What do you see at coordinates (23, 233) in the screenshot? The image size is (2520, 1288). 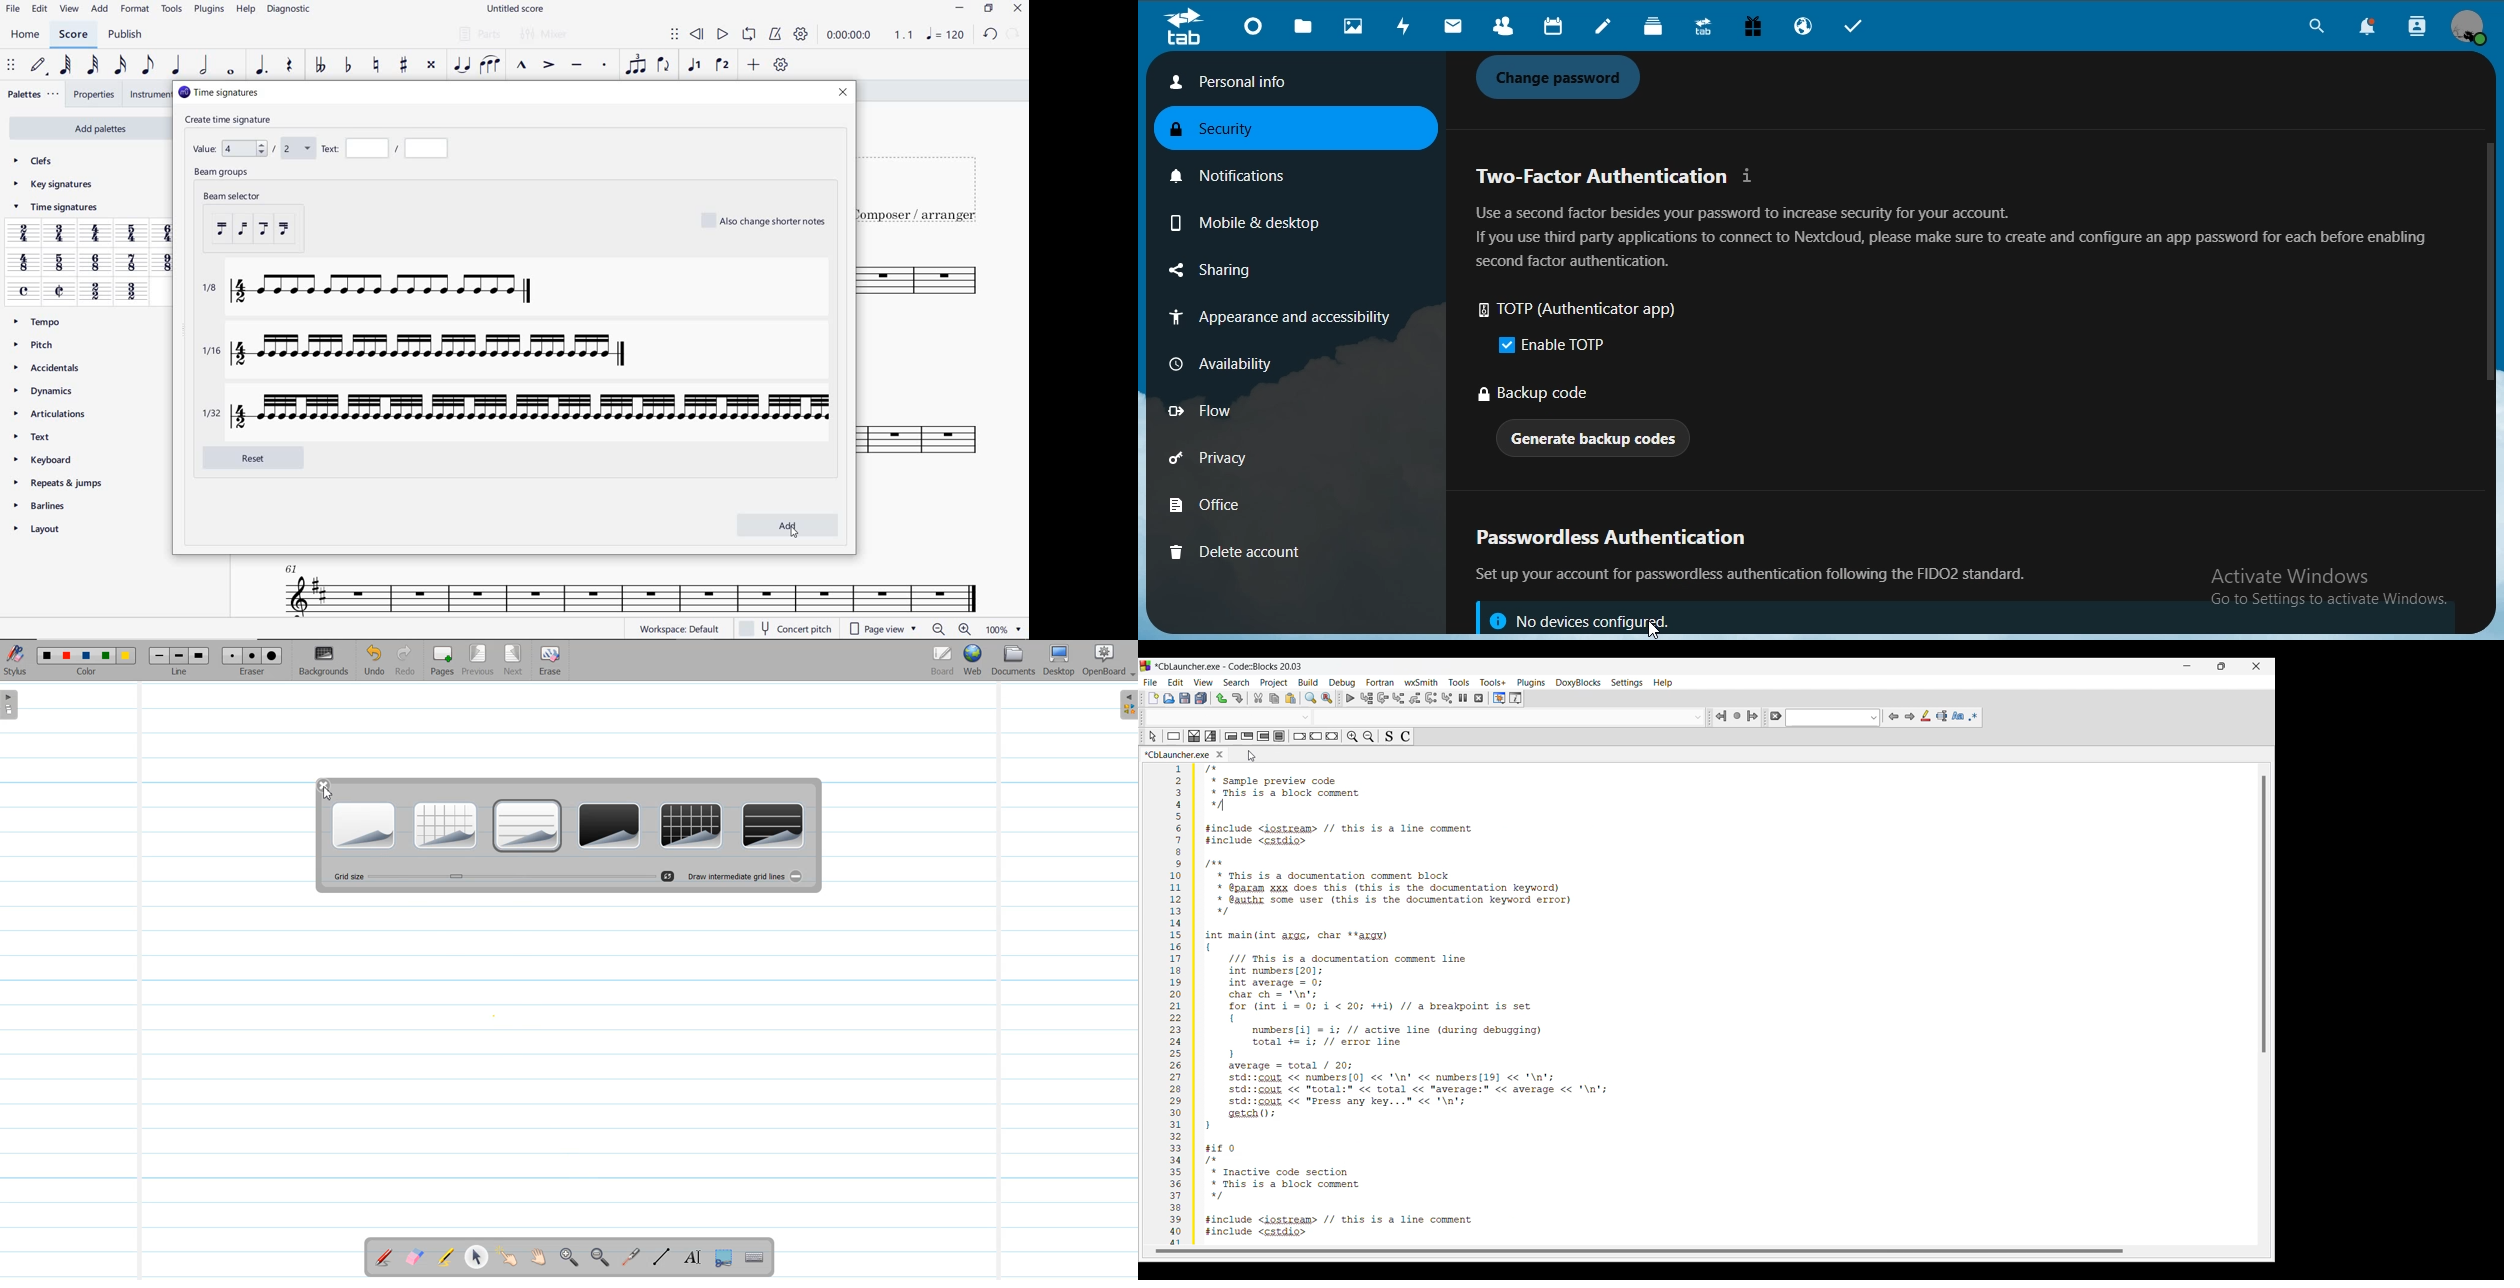 I see `2/4` at bounding box center [23, 233].